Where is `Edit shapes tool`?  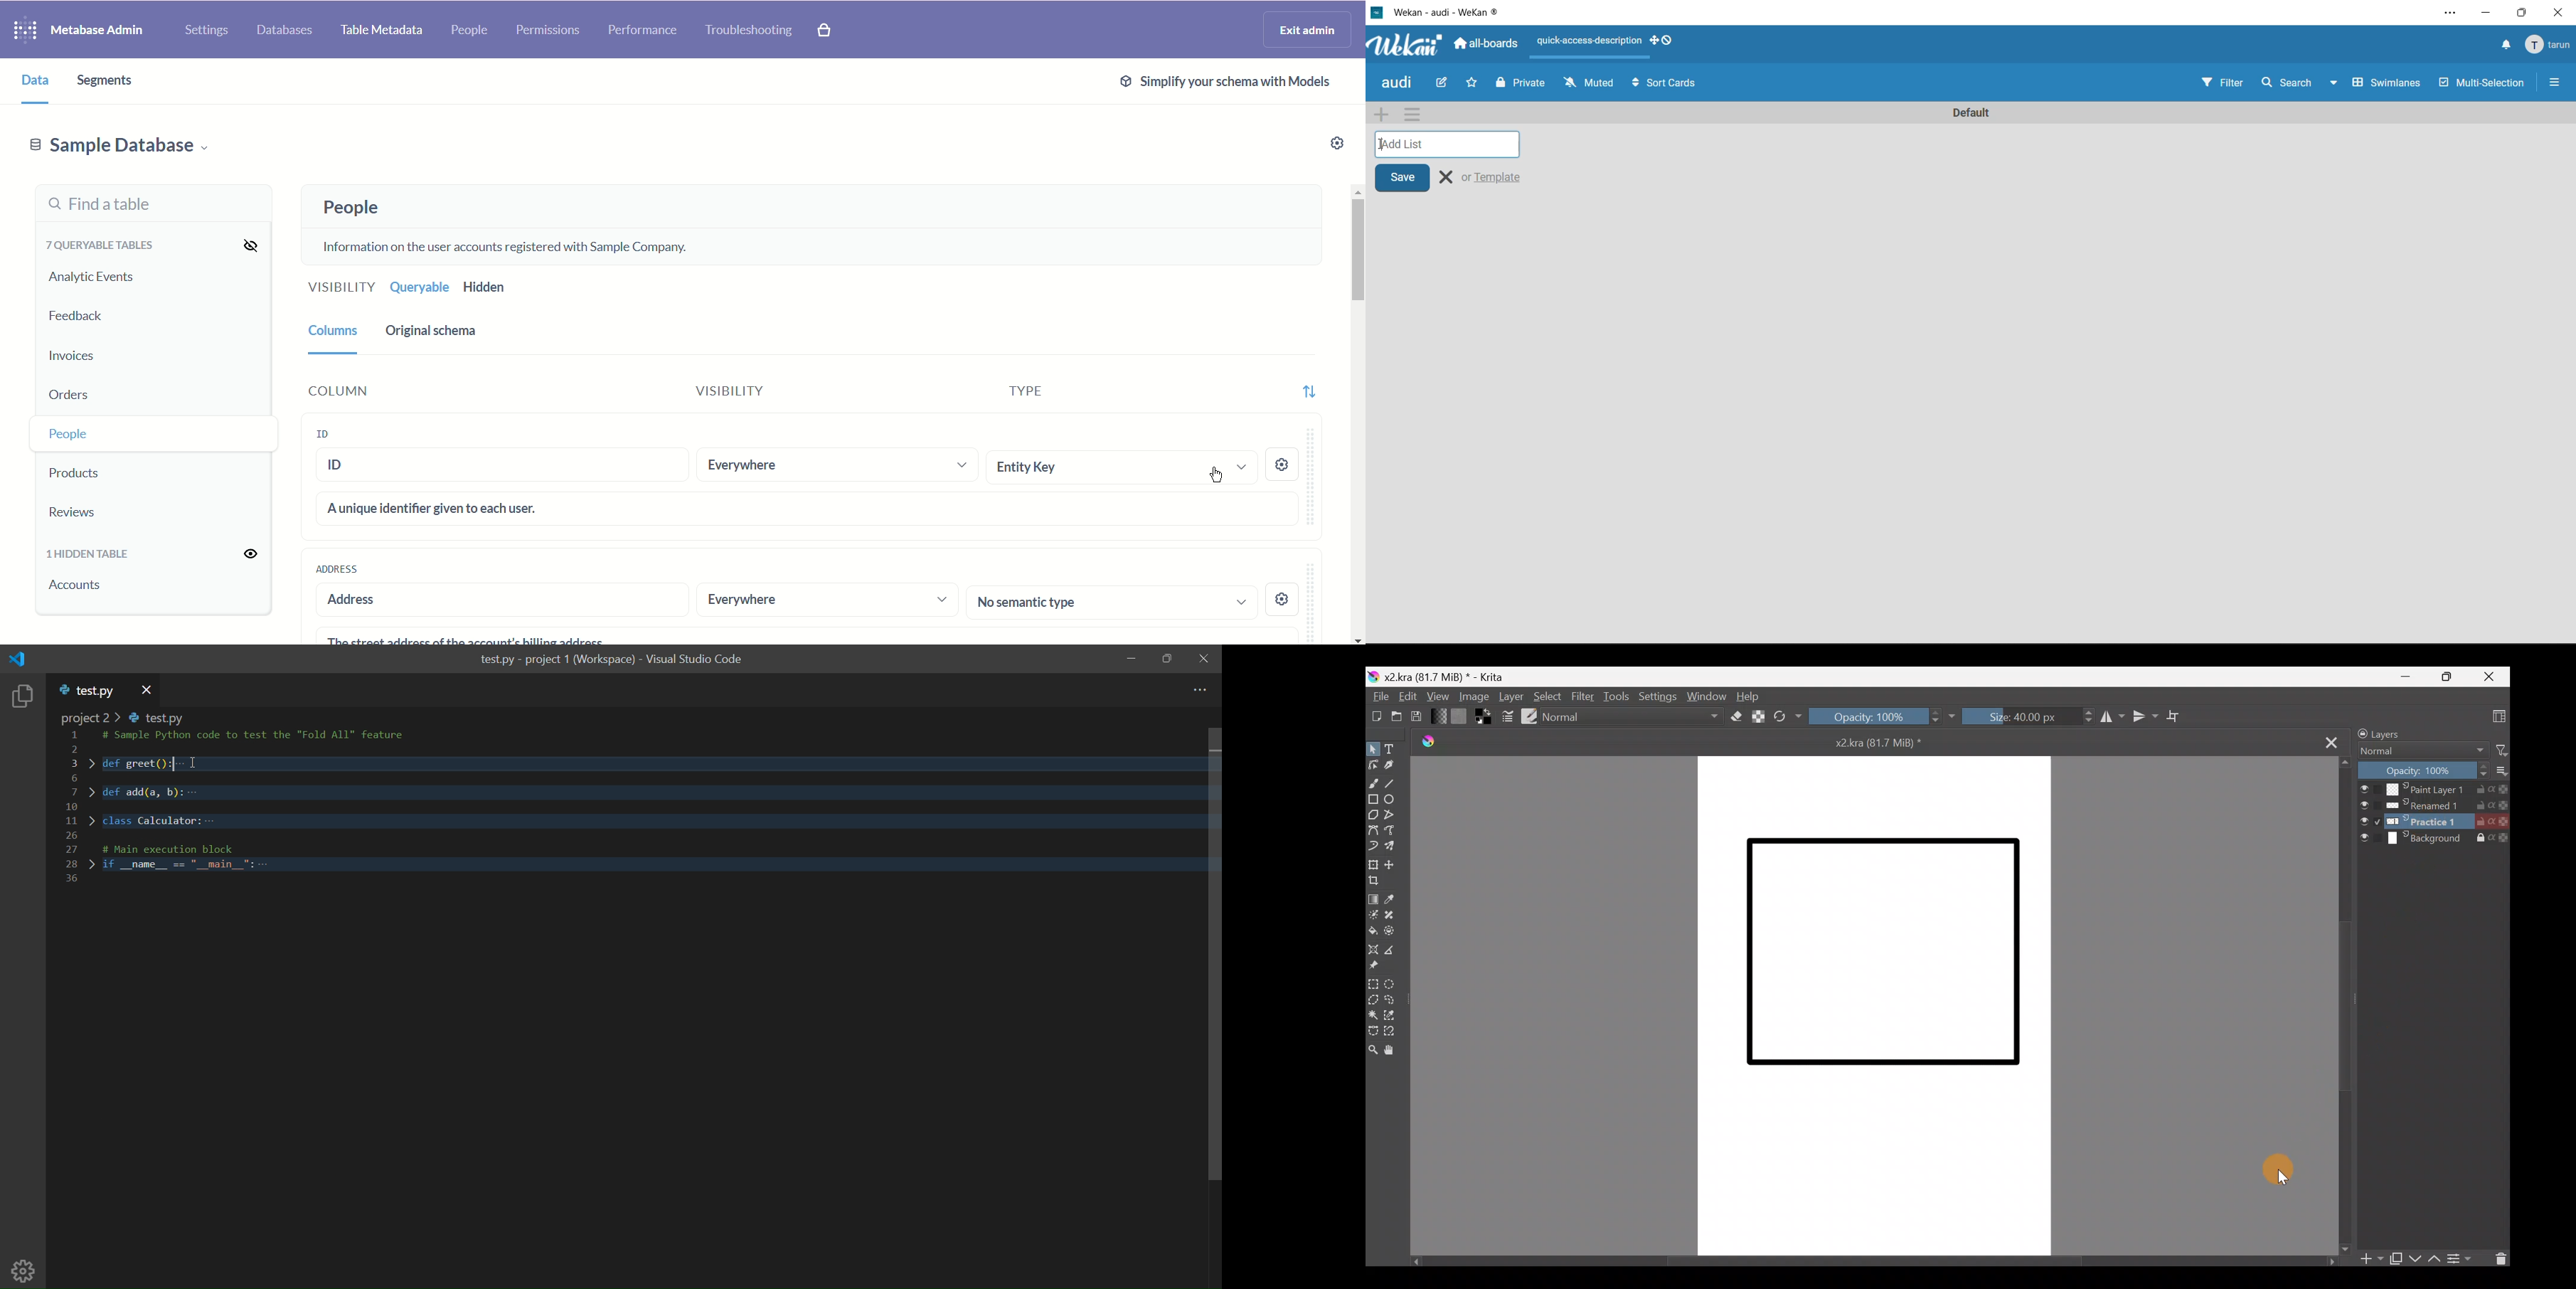 Edit shapes tool is located at coordinates (1374, 764).